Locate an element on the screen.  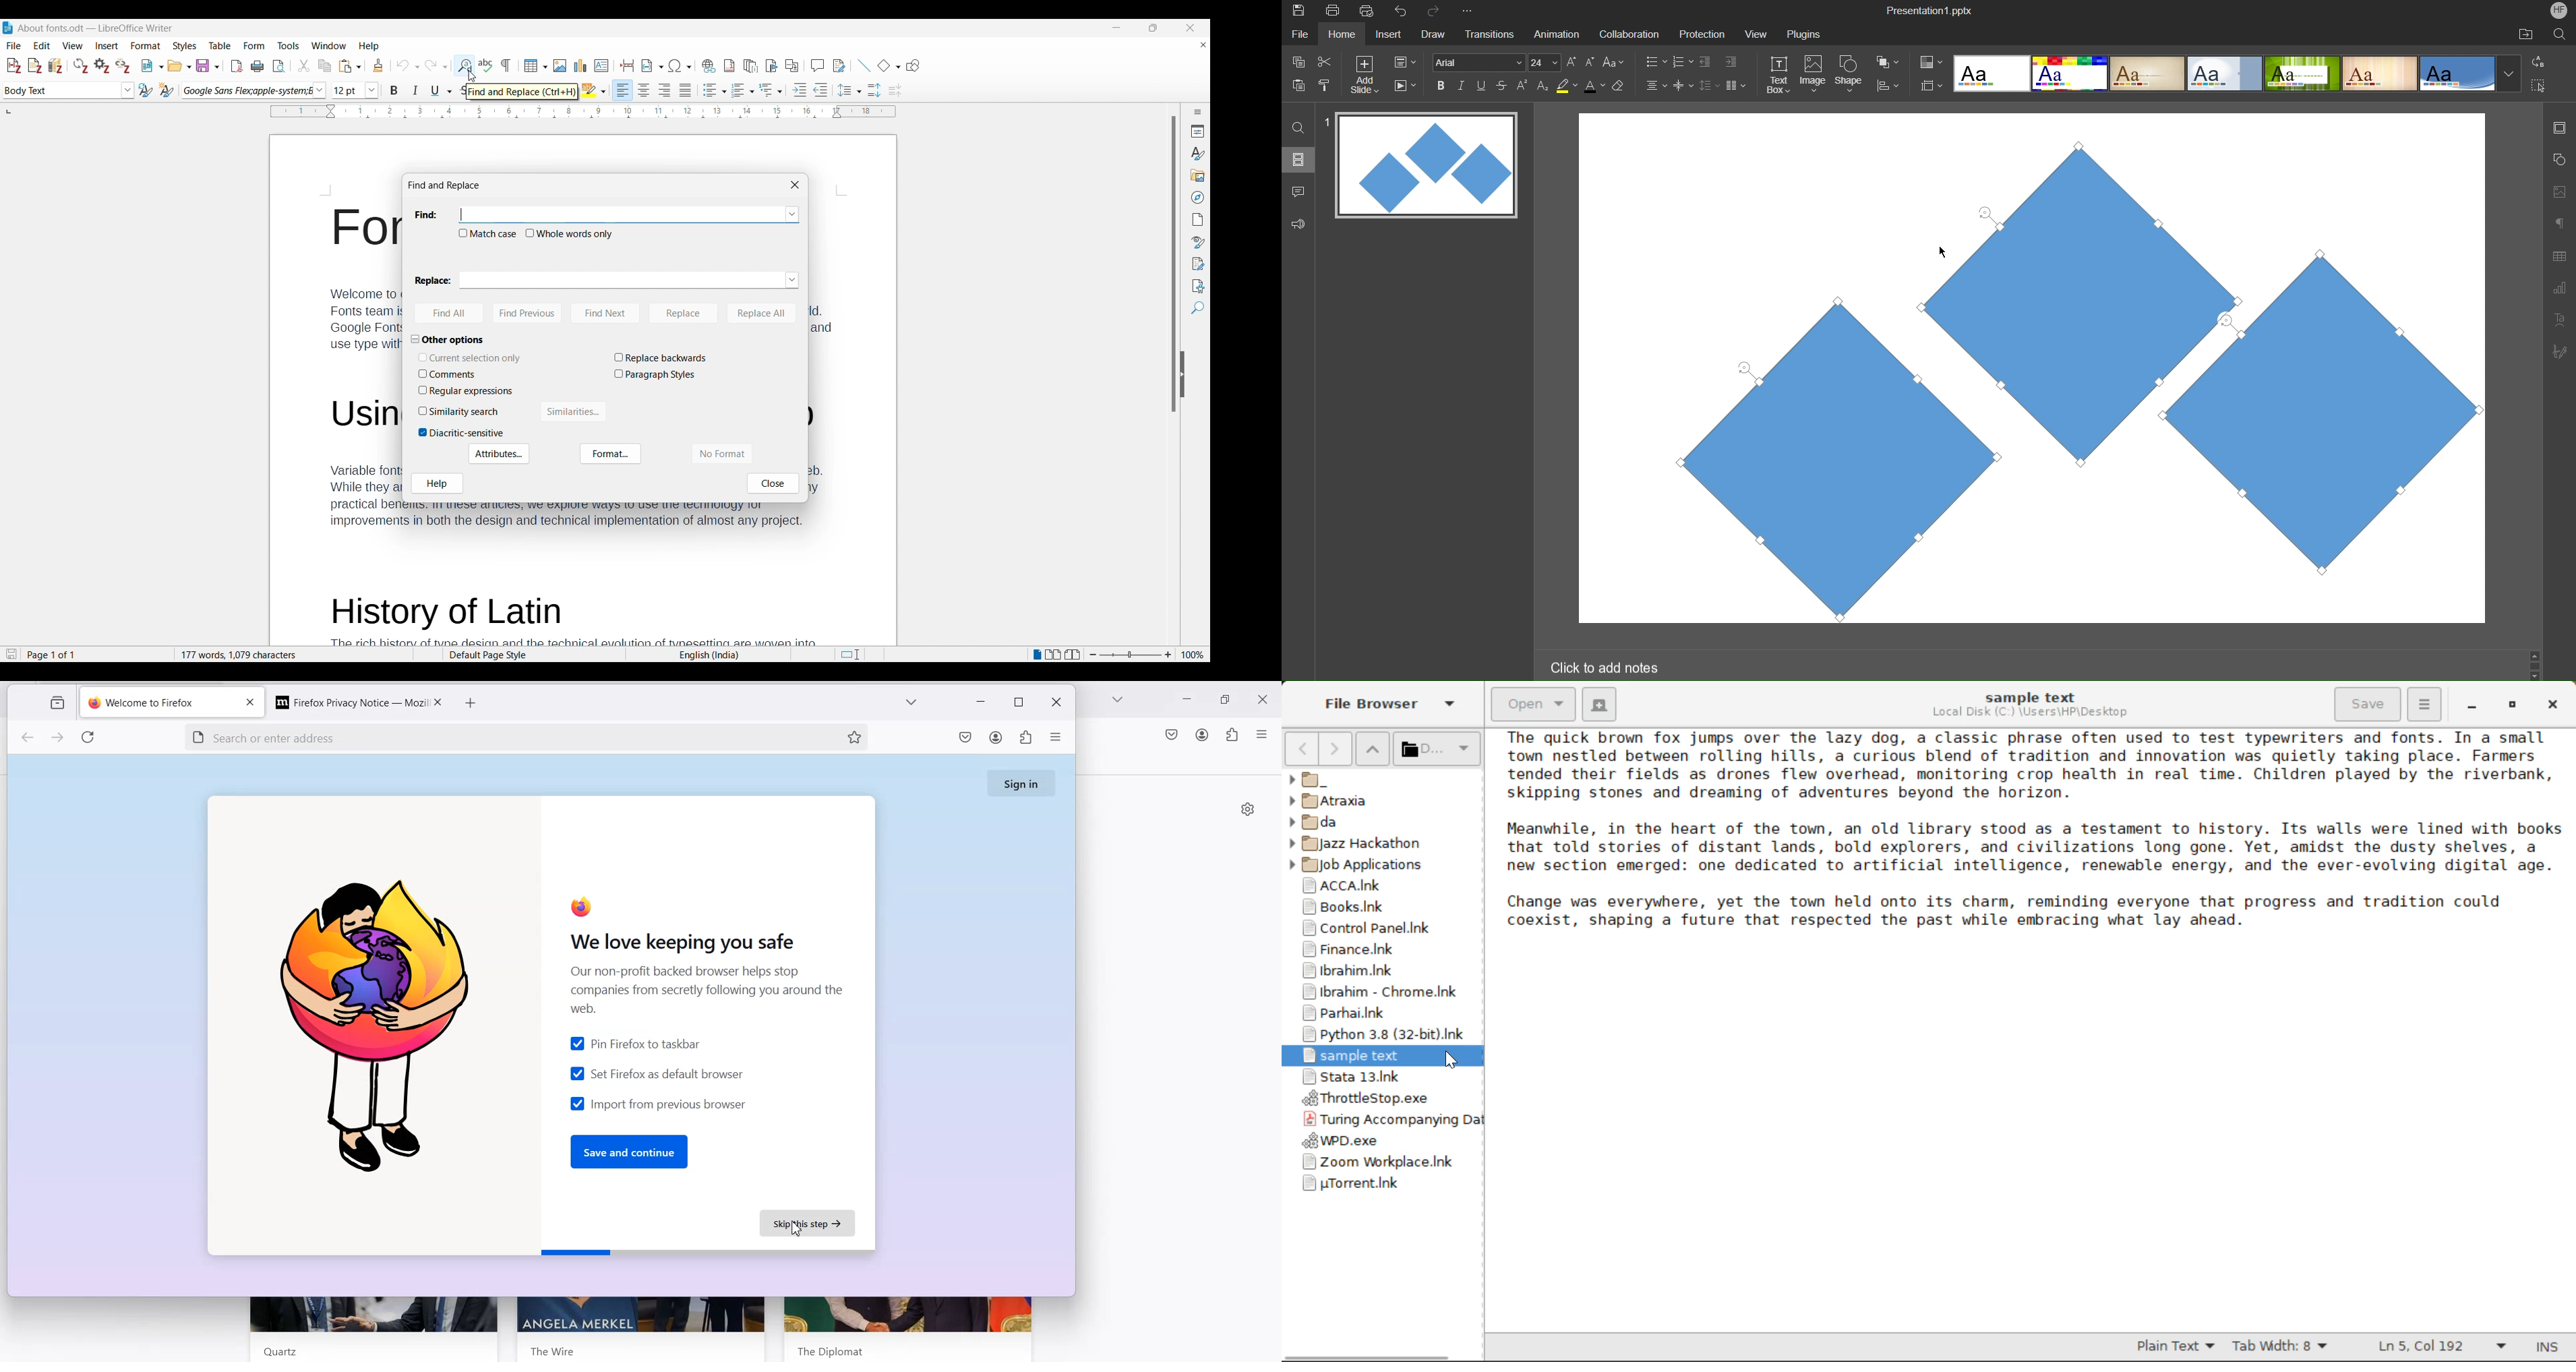
previous page is located at coordinates (27, 738).